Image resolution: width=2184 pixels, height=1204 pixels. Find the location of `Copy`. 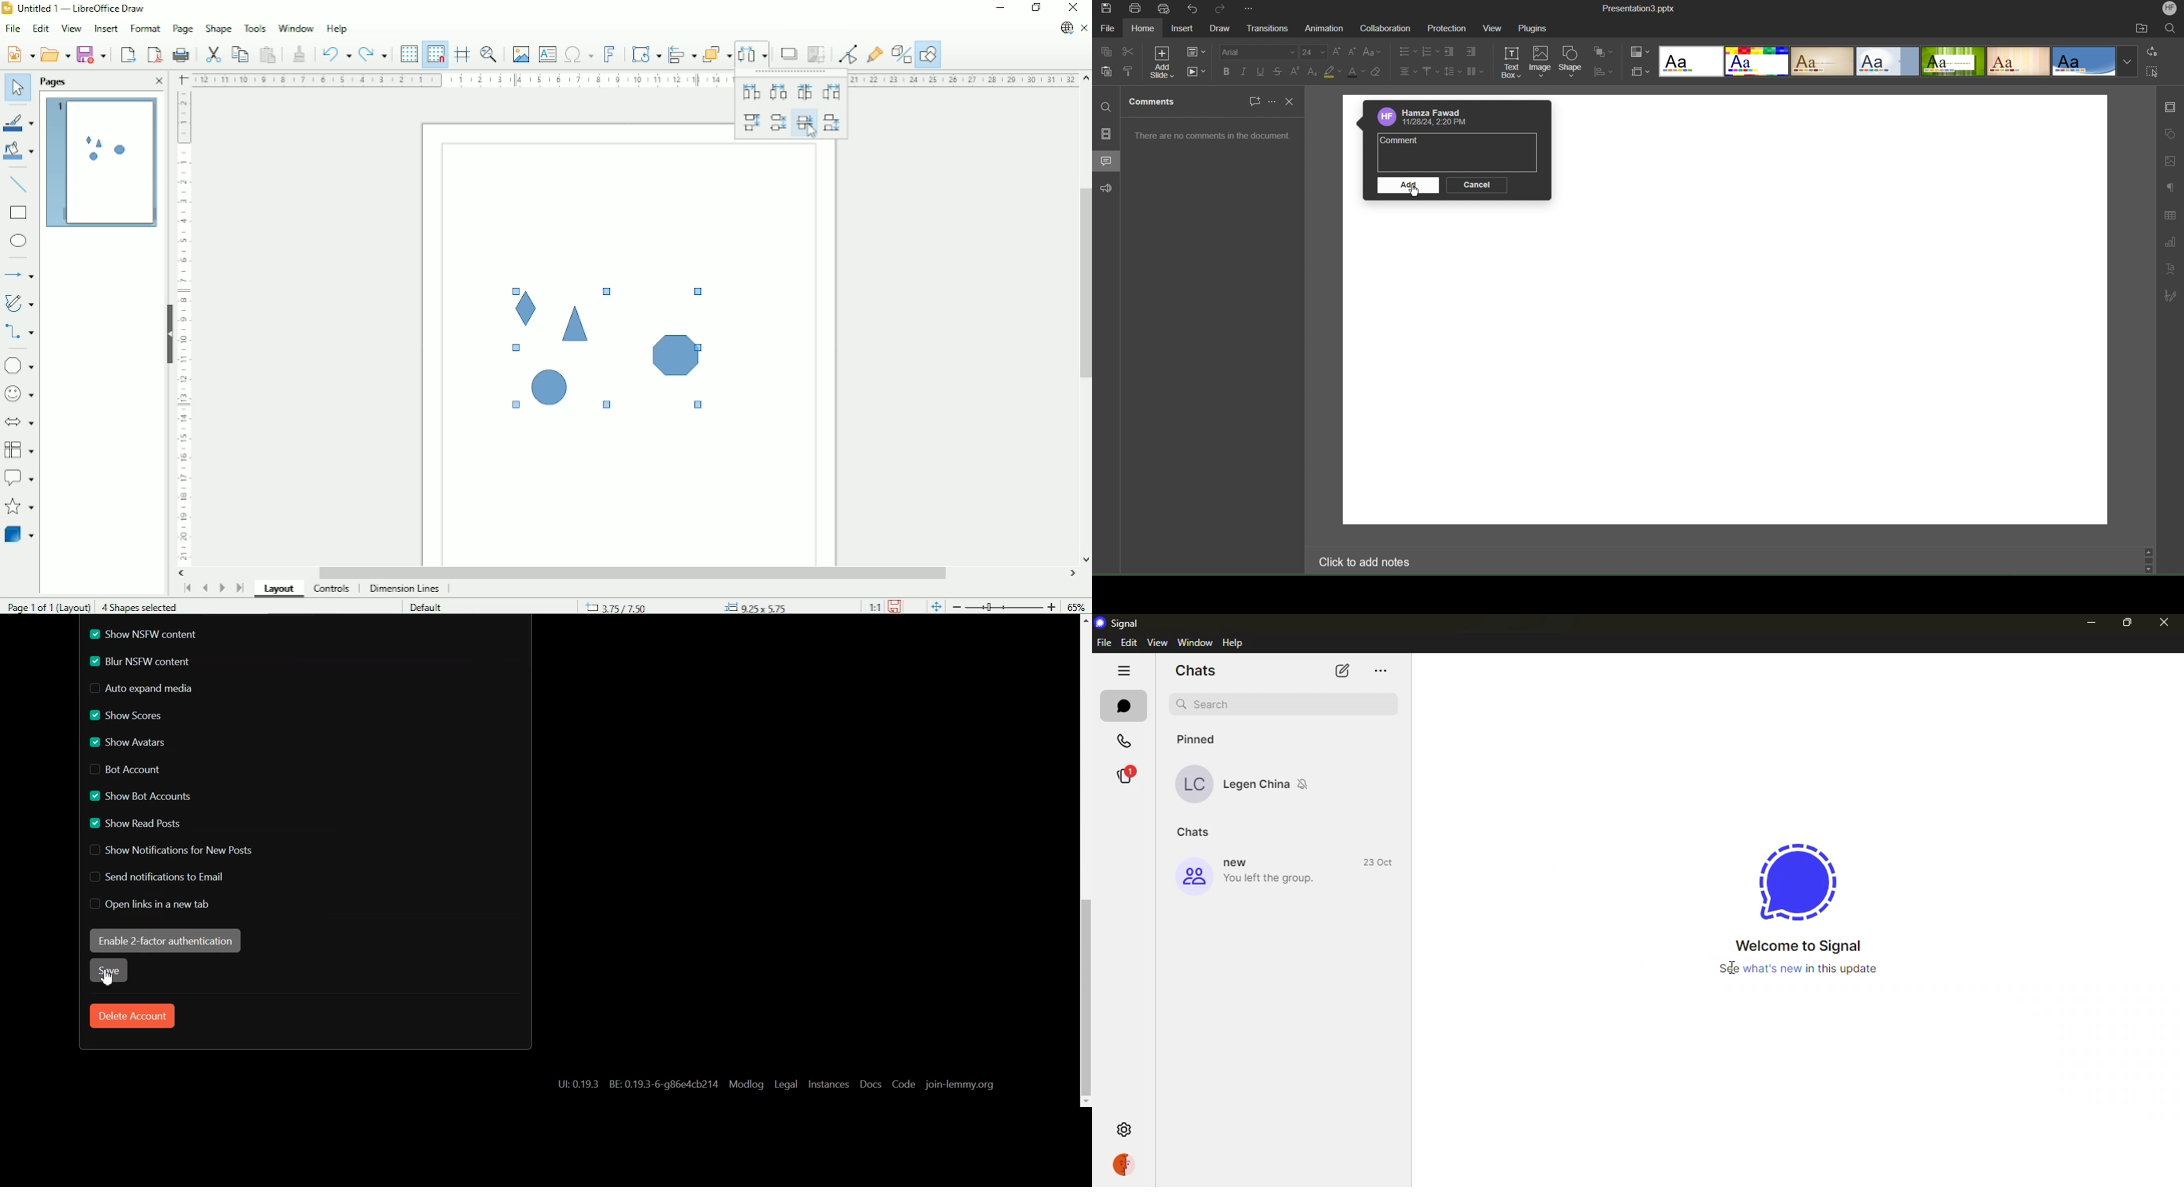

Copy is located at coordinates (1107, 51).